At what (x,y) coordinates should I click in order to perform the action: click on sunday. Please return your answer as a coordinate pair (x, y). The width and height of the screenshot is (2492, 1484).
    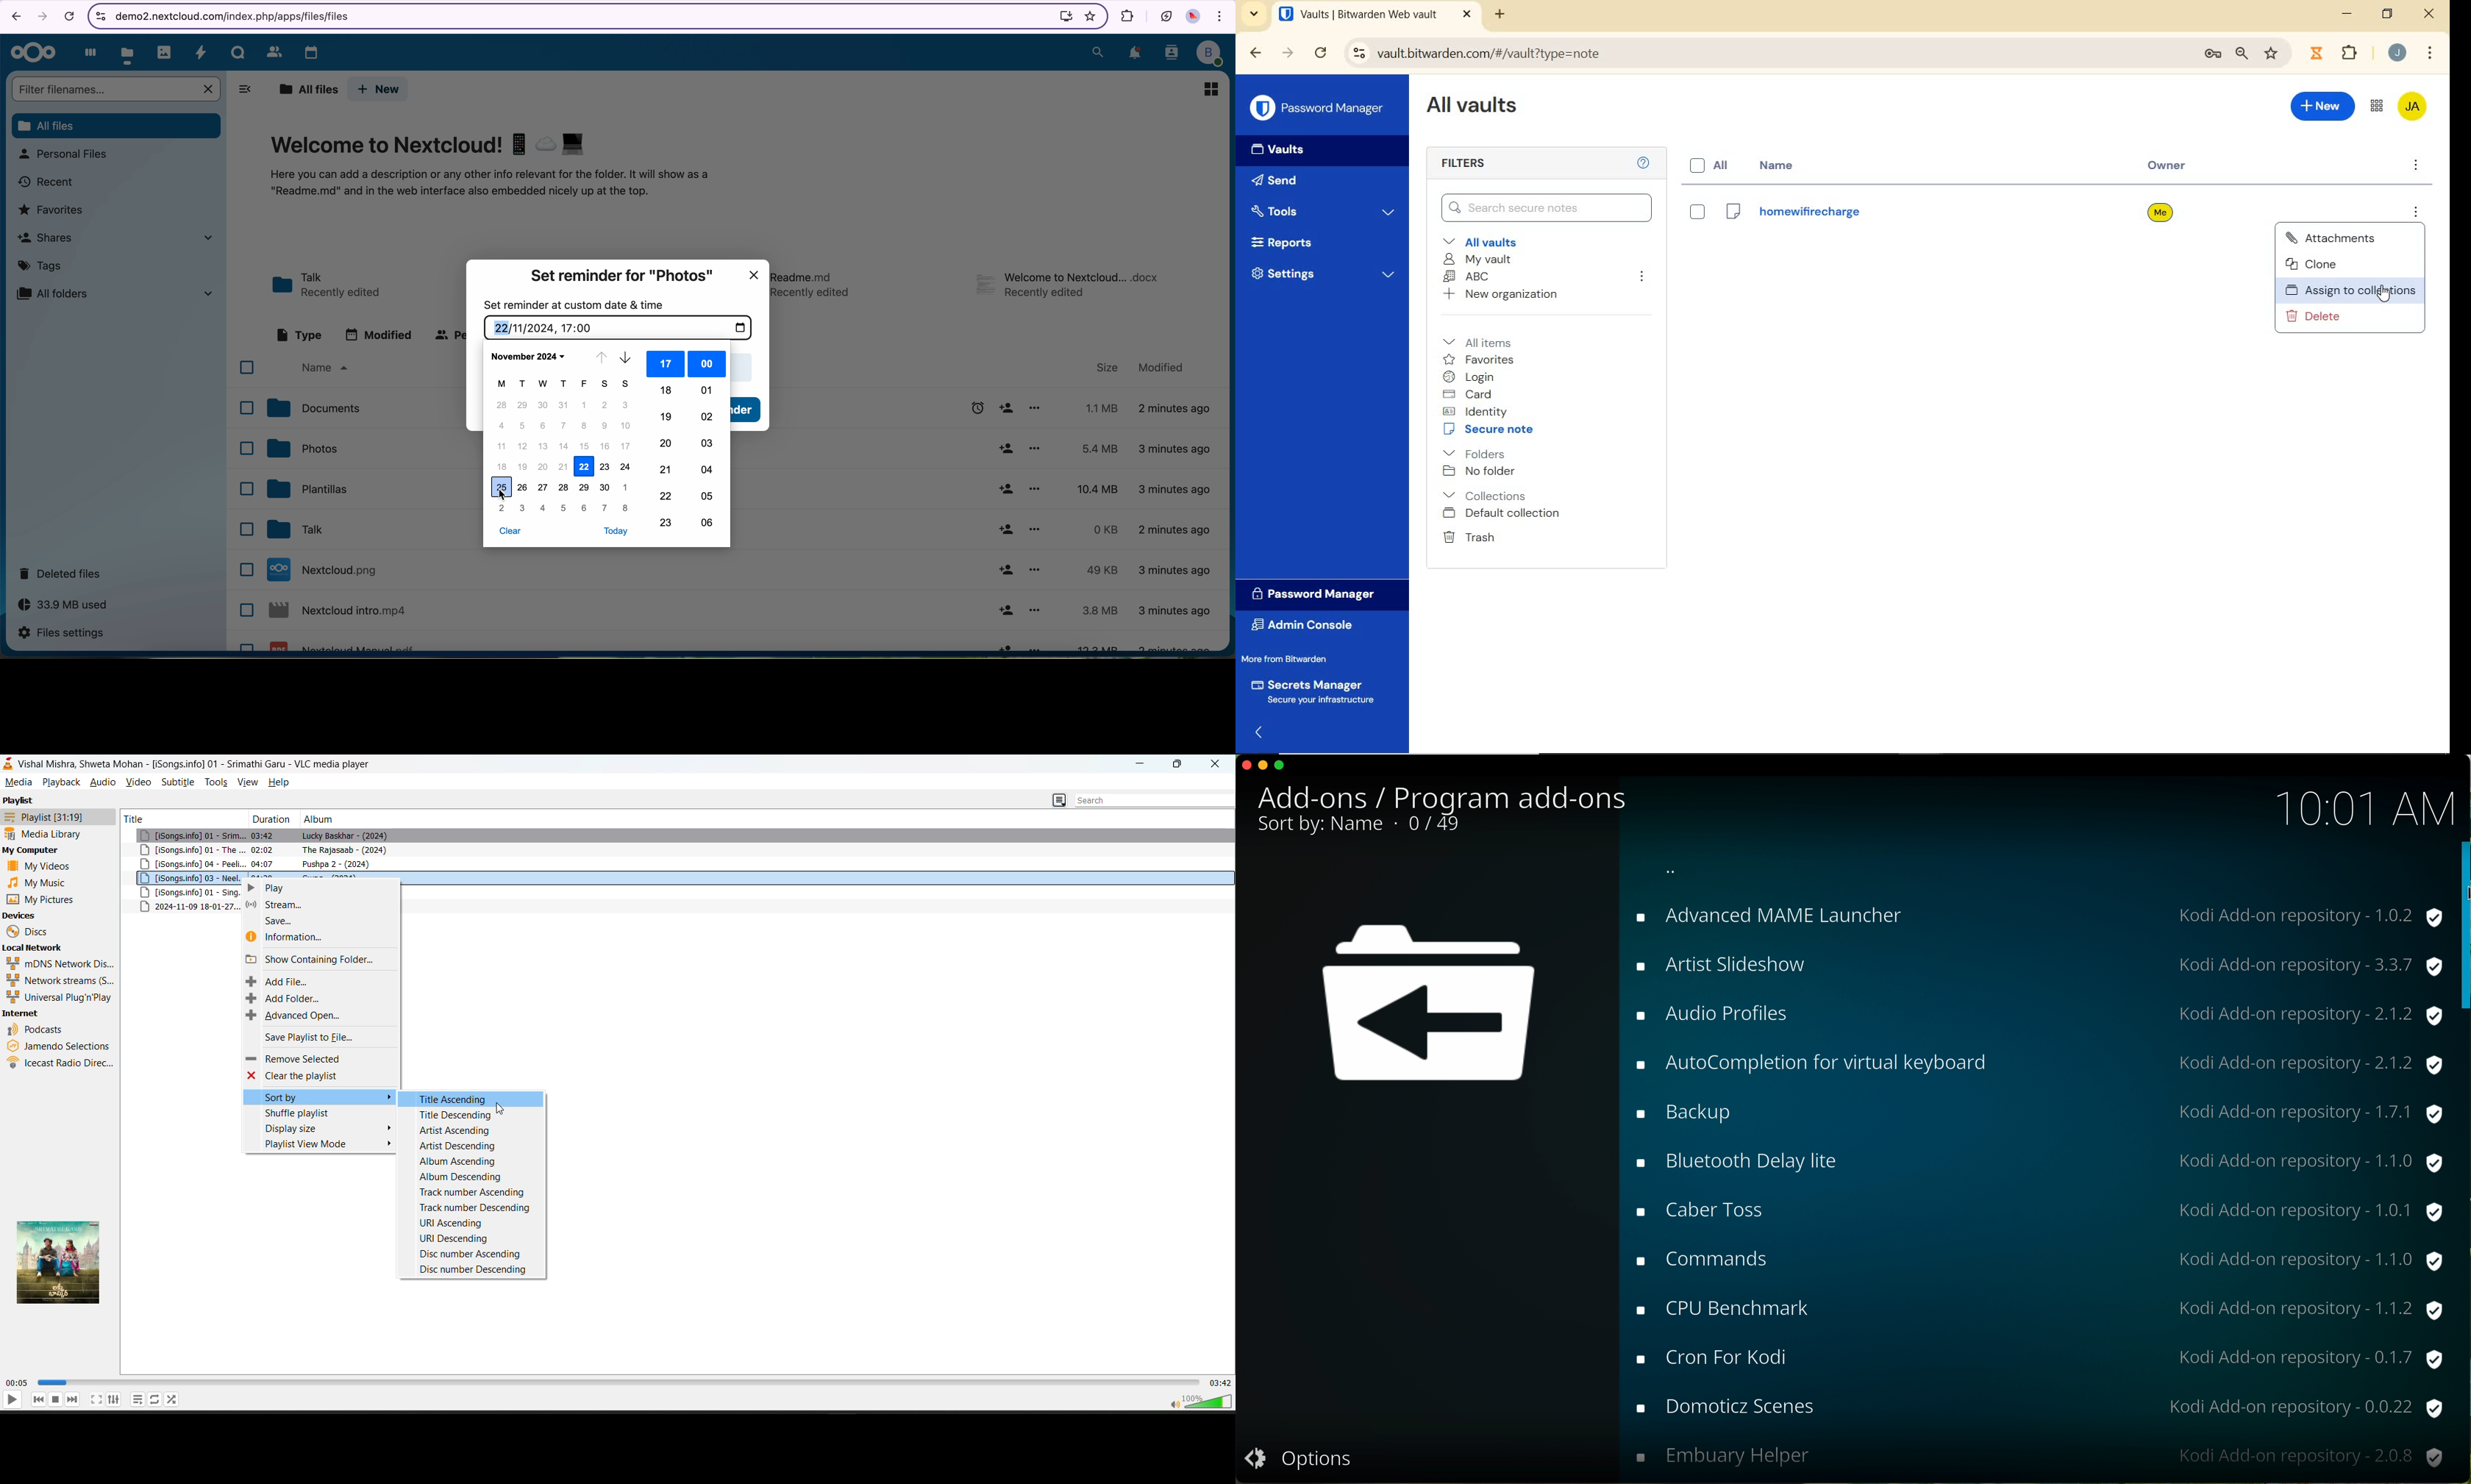
    Looking at the image, I should click on (627, 385).